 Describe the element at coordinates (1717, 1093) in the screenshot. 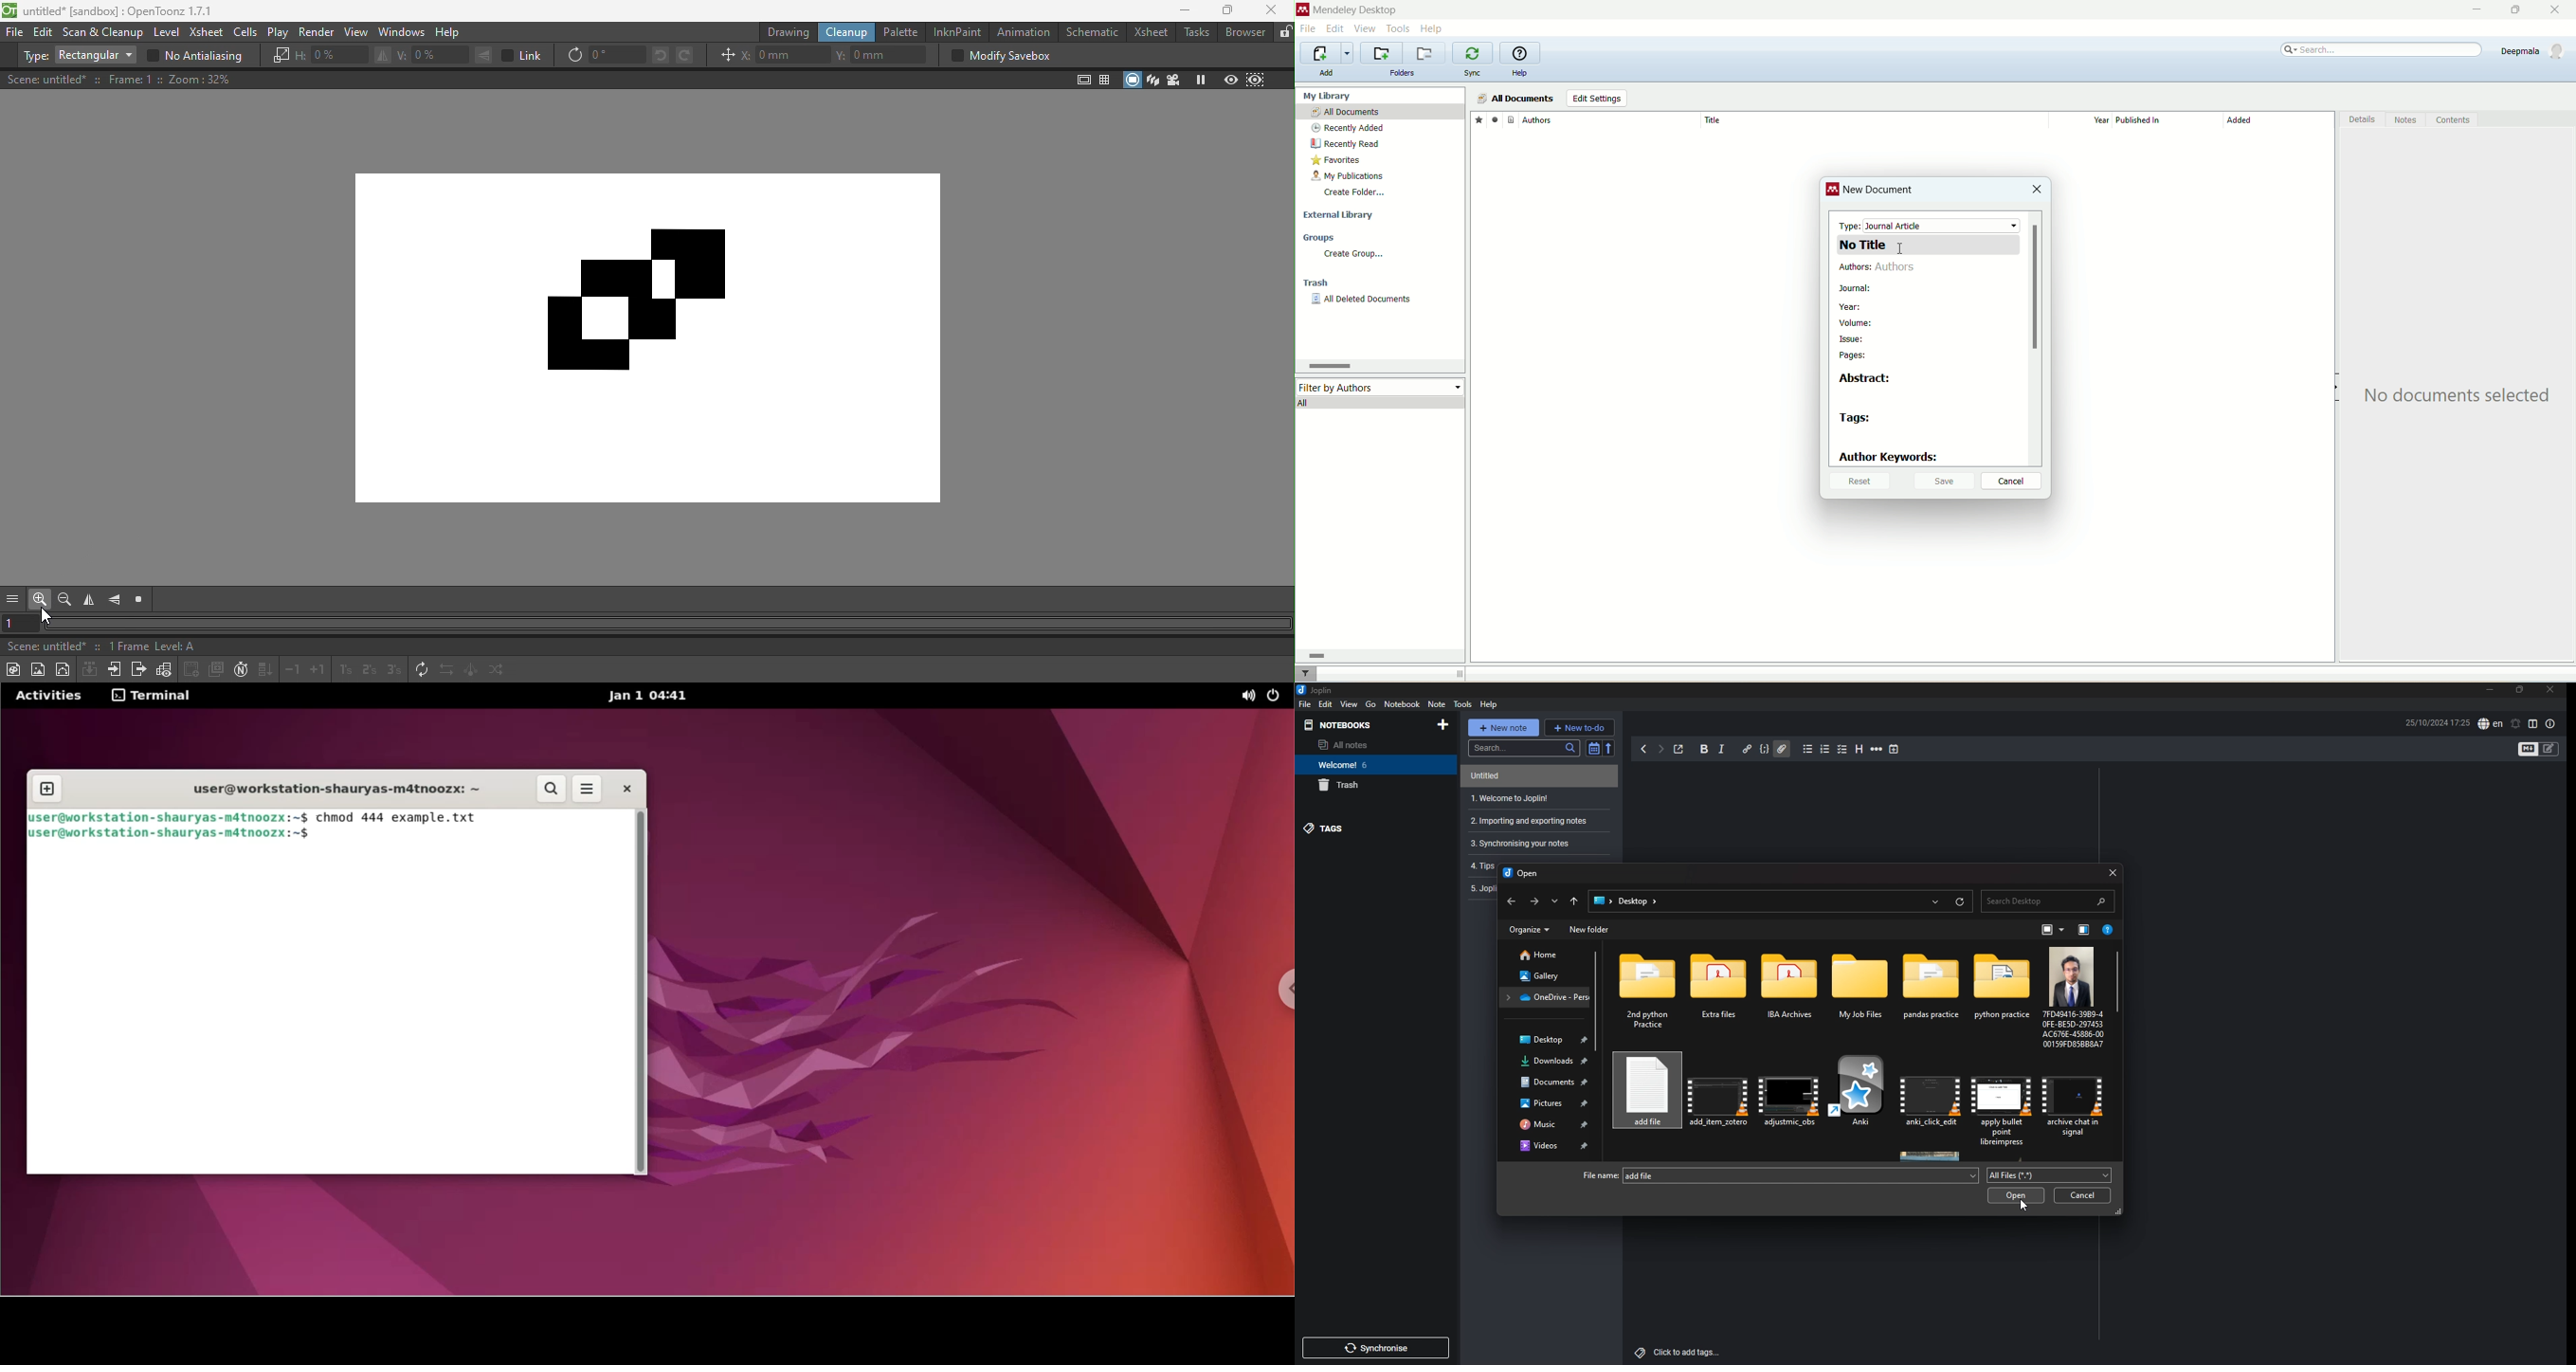

I see `file` at that location.